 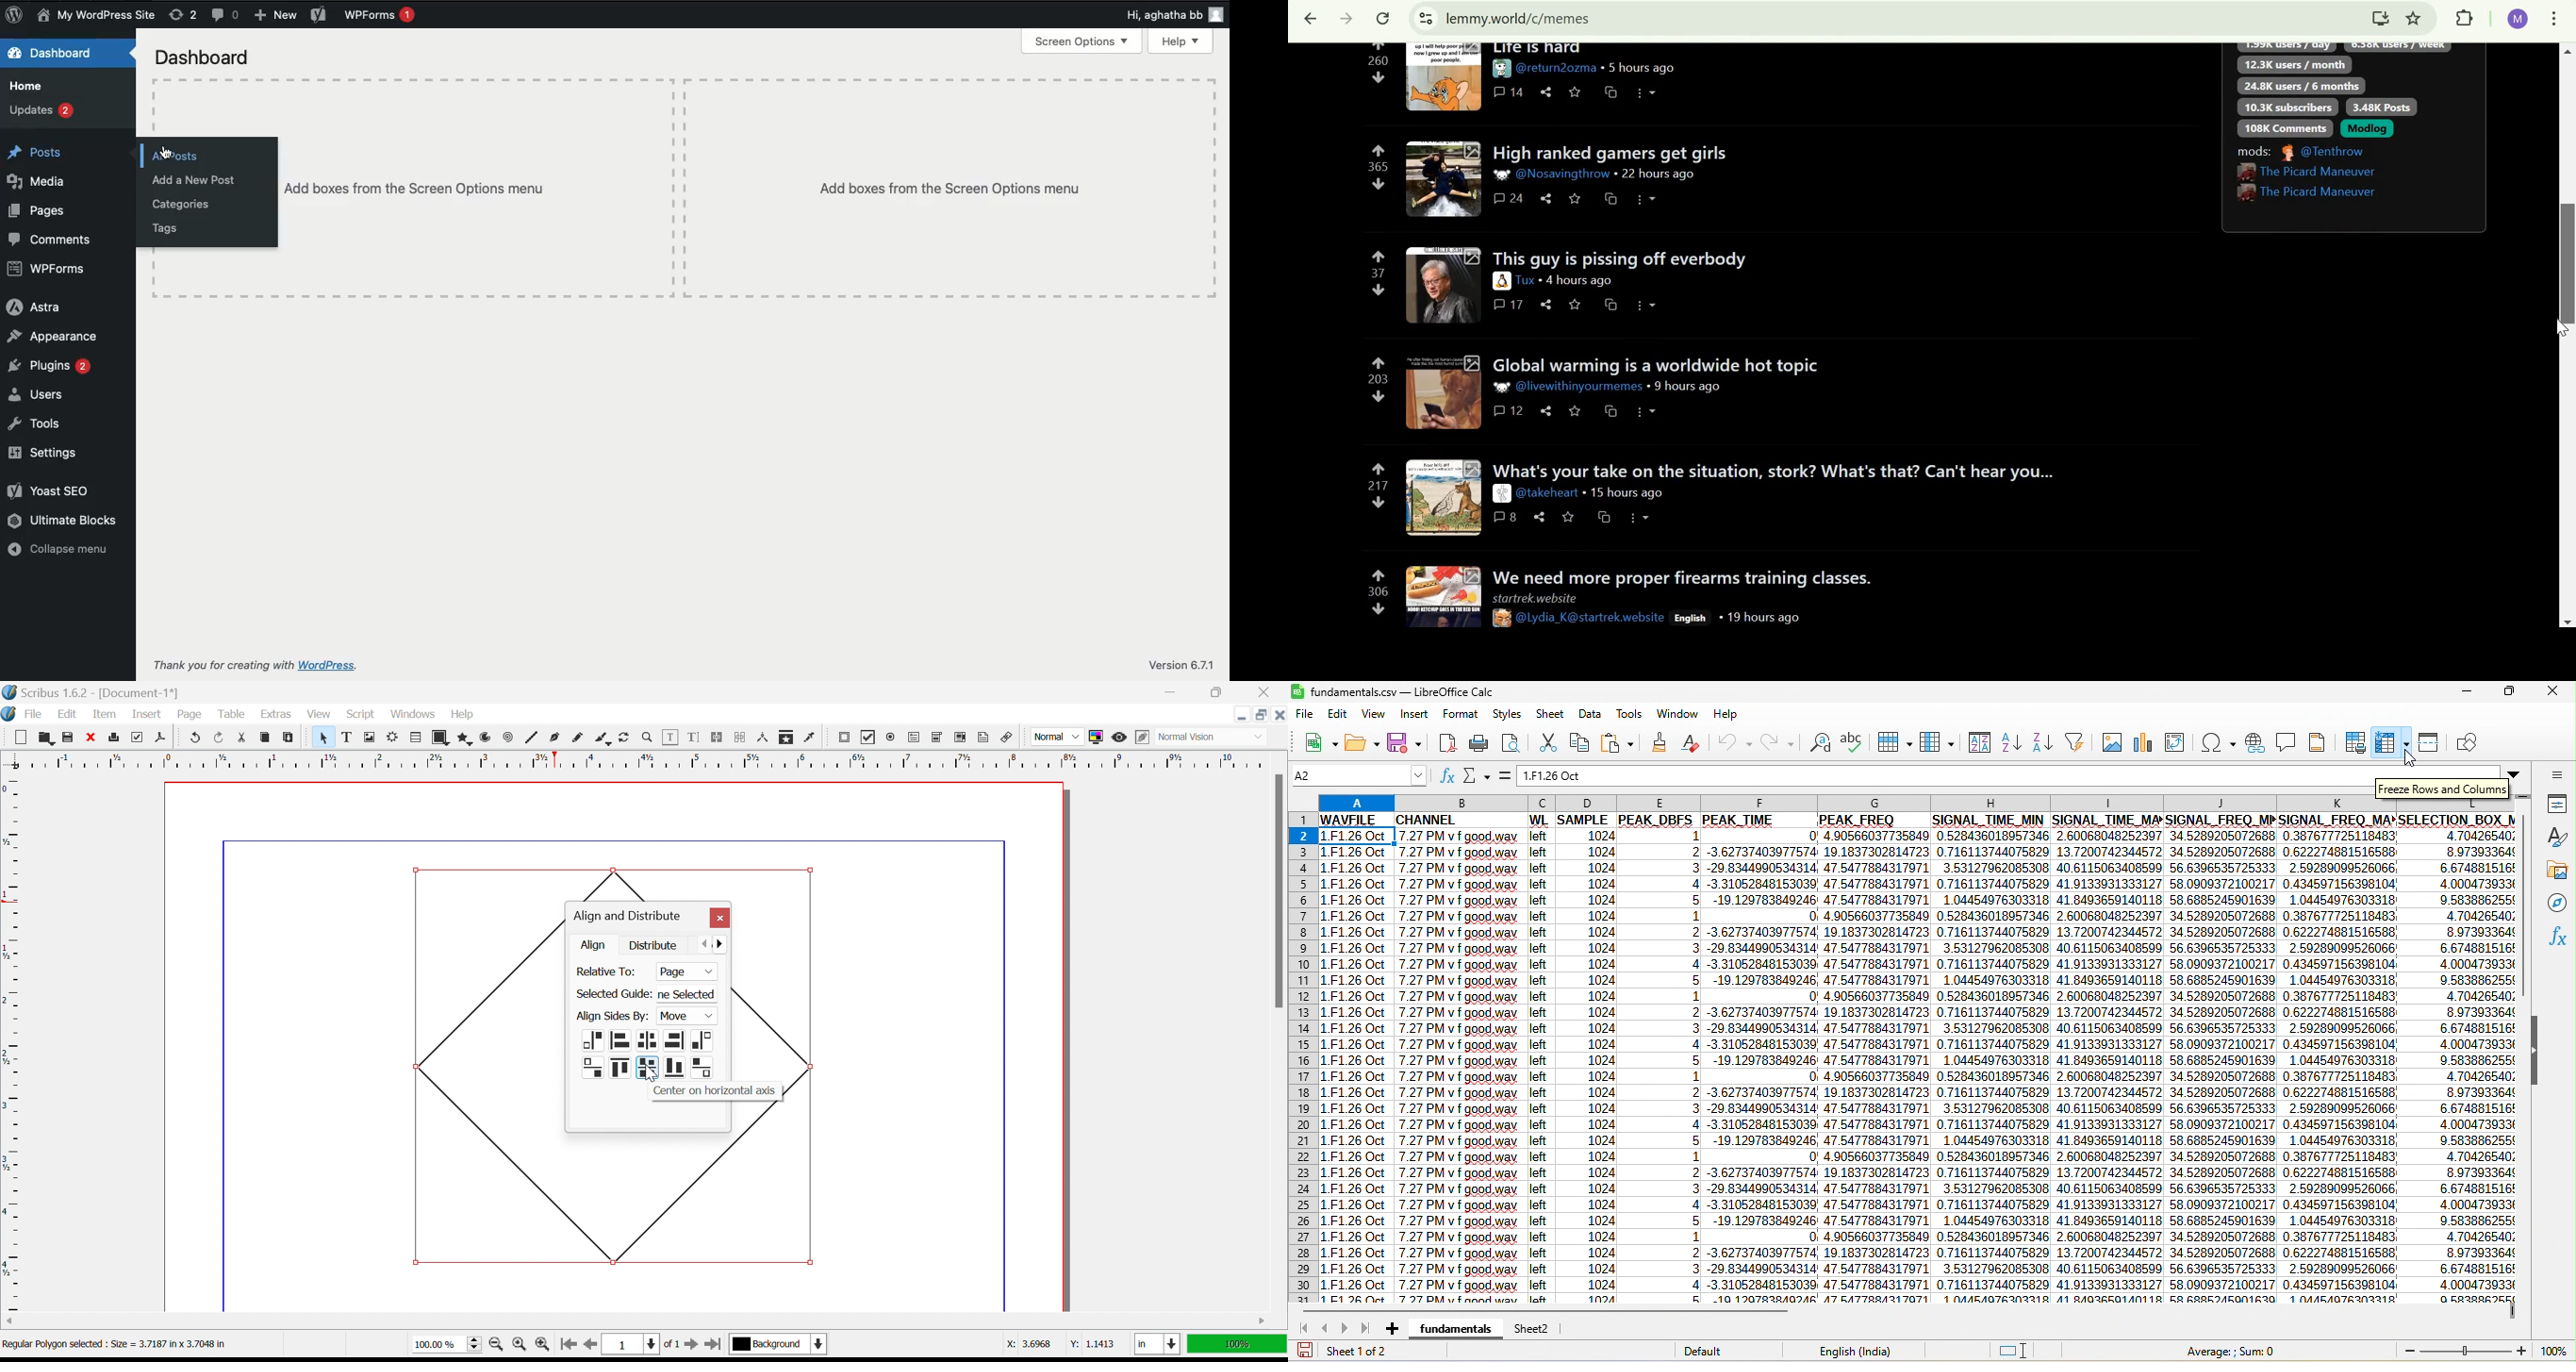 I want to click on PDF text field, so click(x=916, y=738).